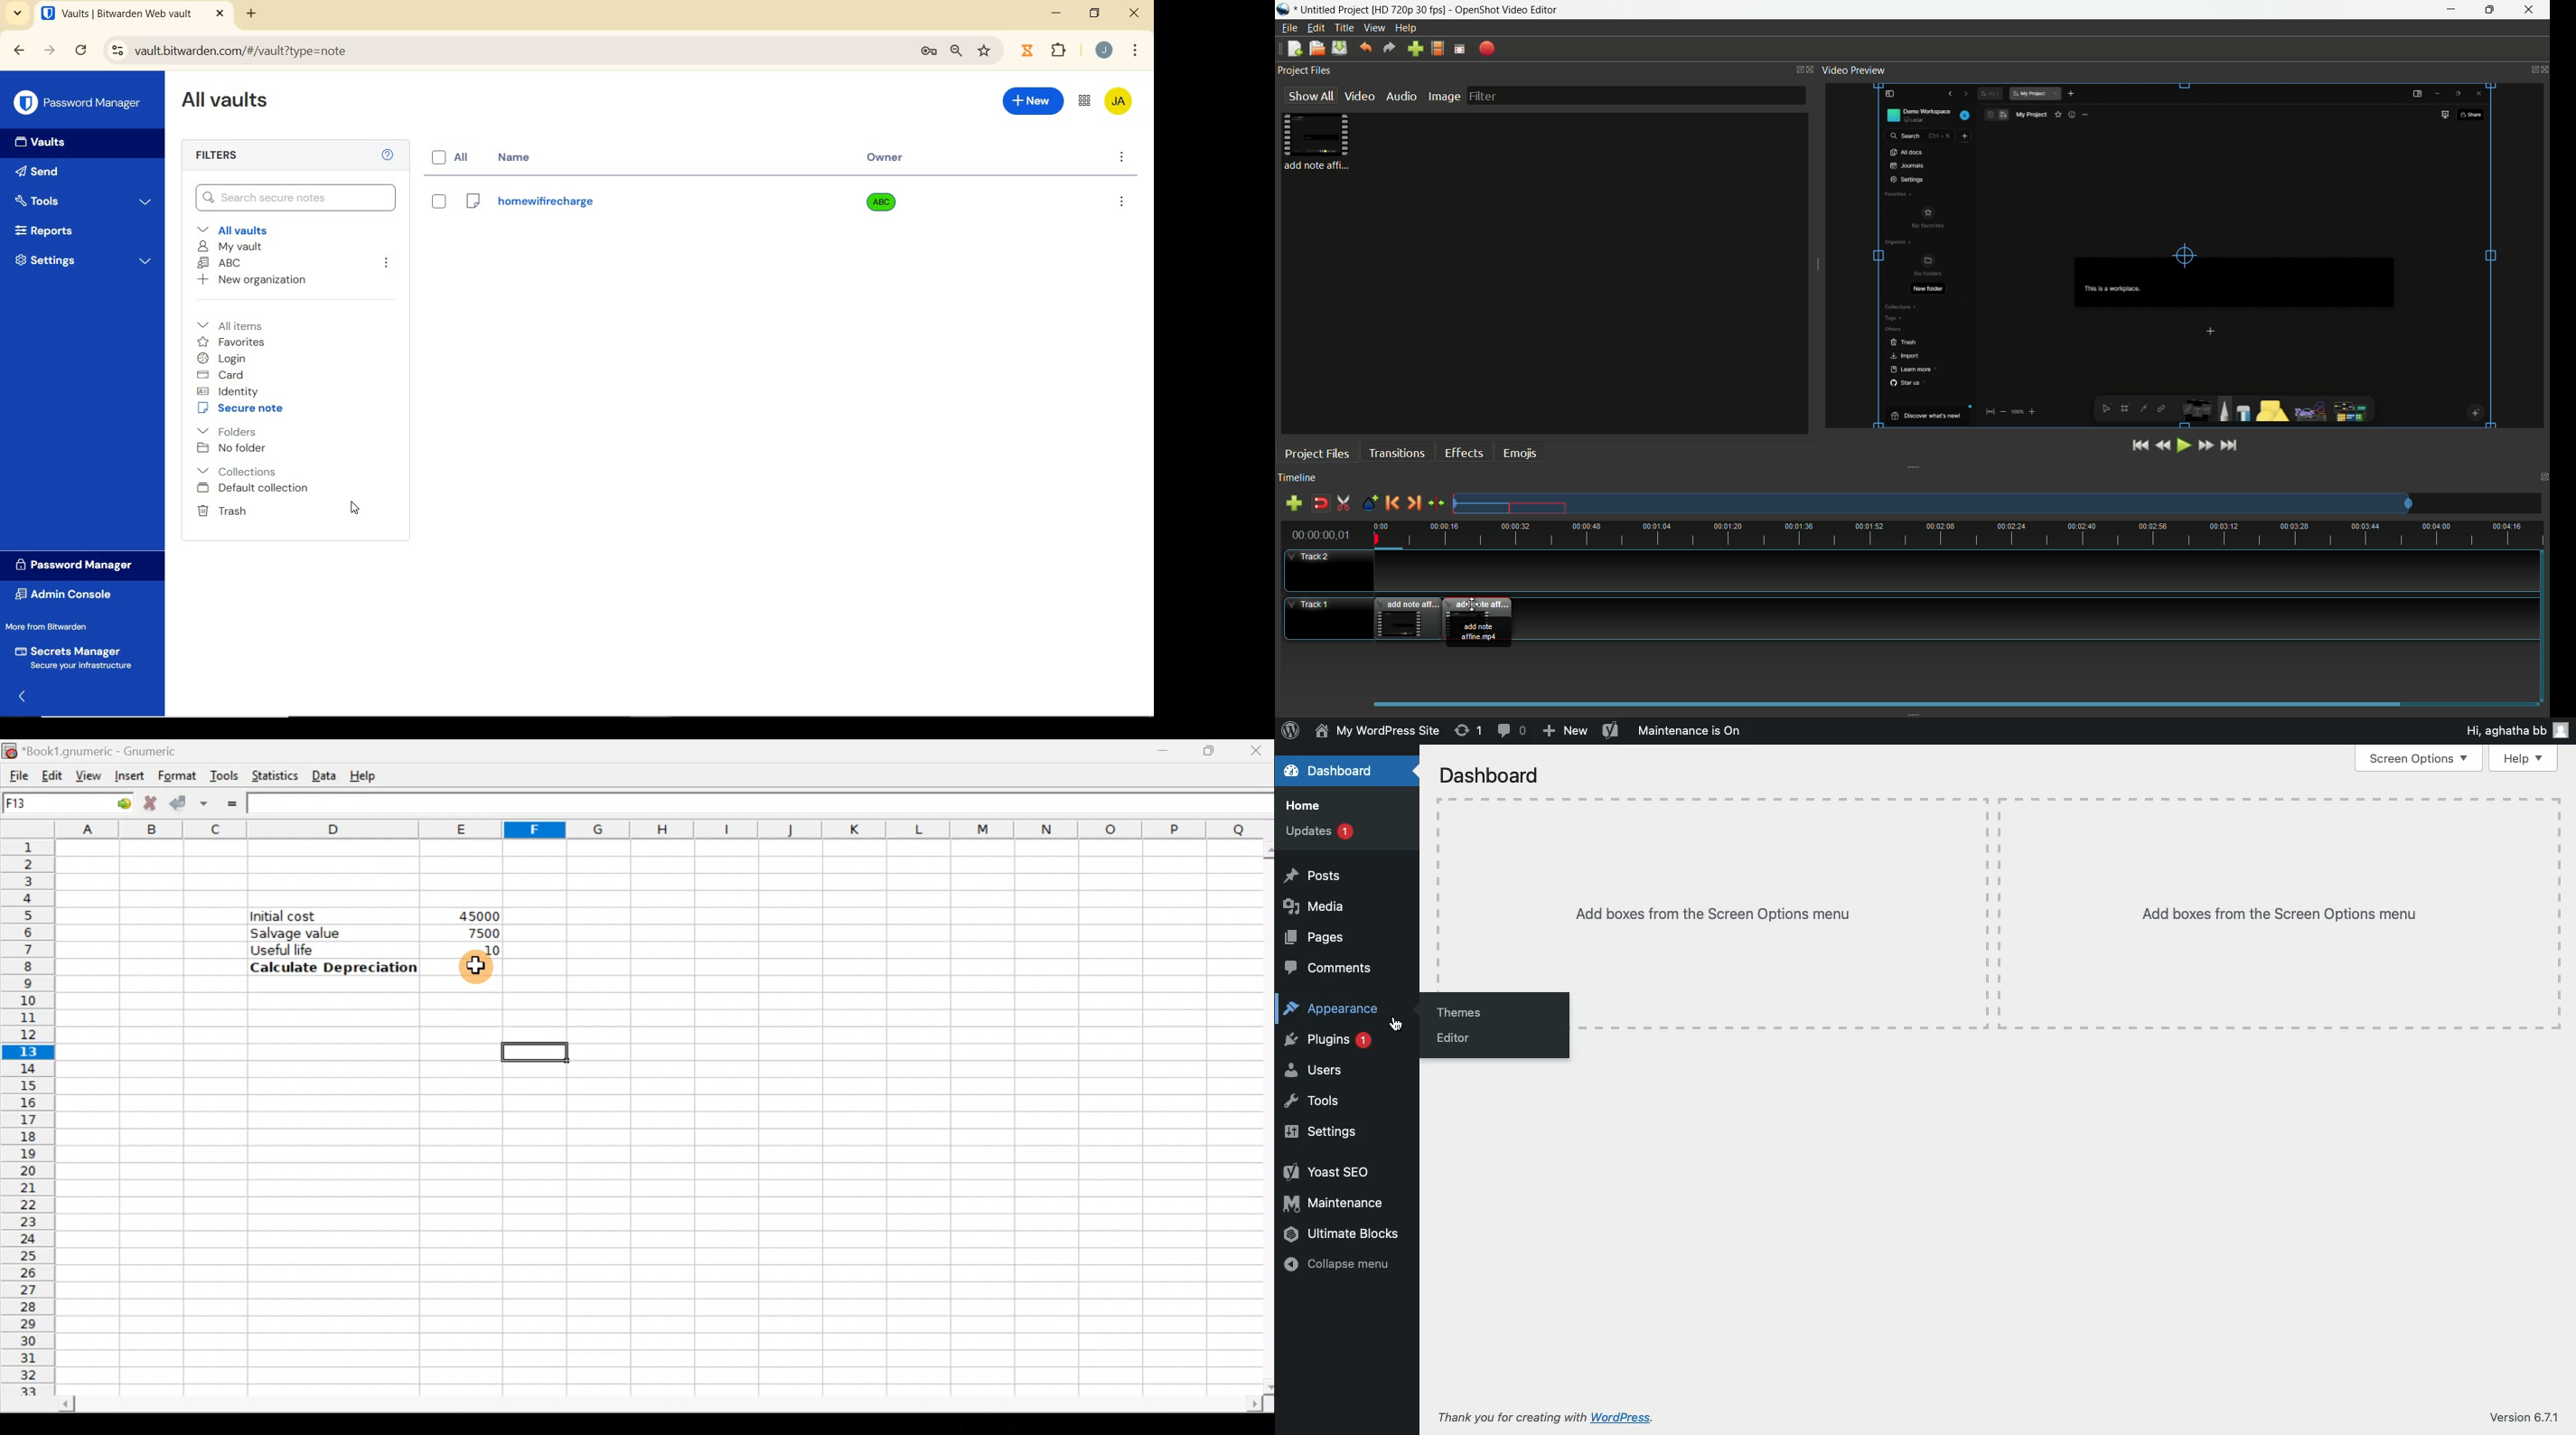 Image resolution: width=2576 pixels, height=1456 pixels. What do you see at coordinates (654, 1189) in the screenshot?
I see `Cells` at bounding box center [654, 1189].